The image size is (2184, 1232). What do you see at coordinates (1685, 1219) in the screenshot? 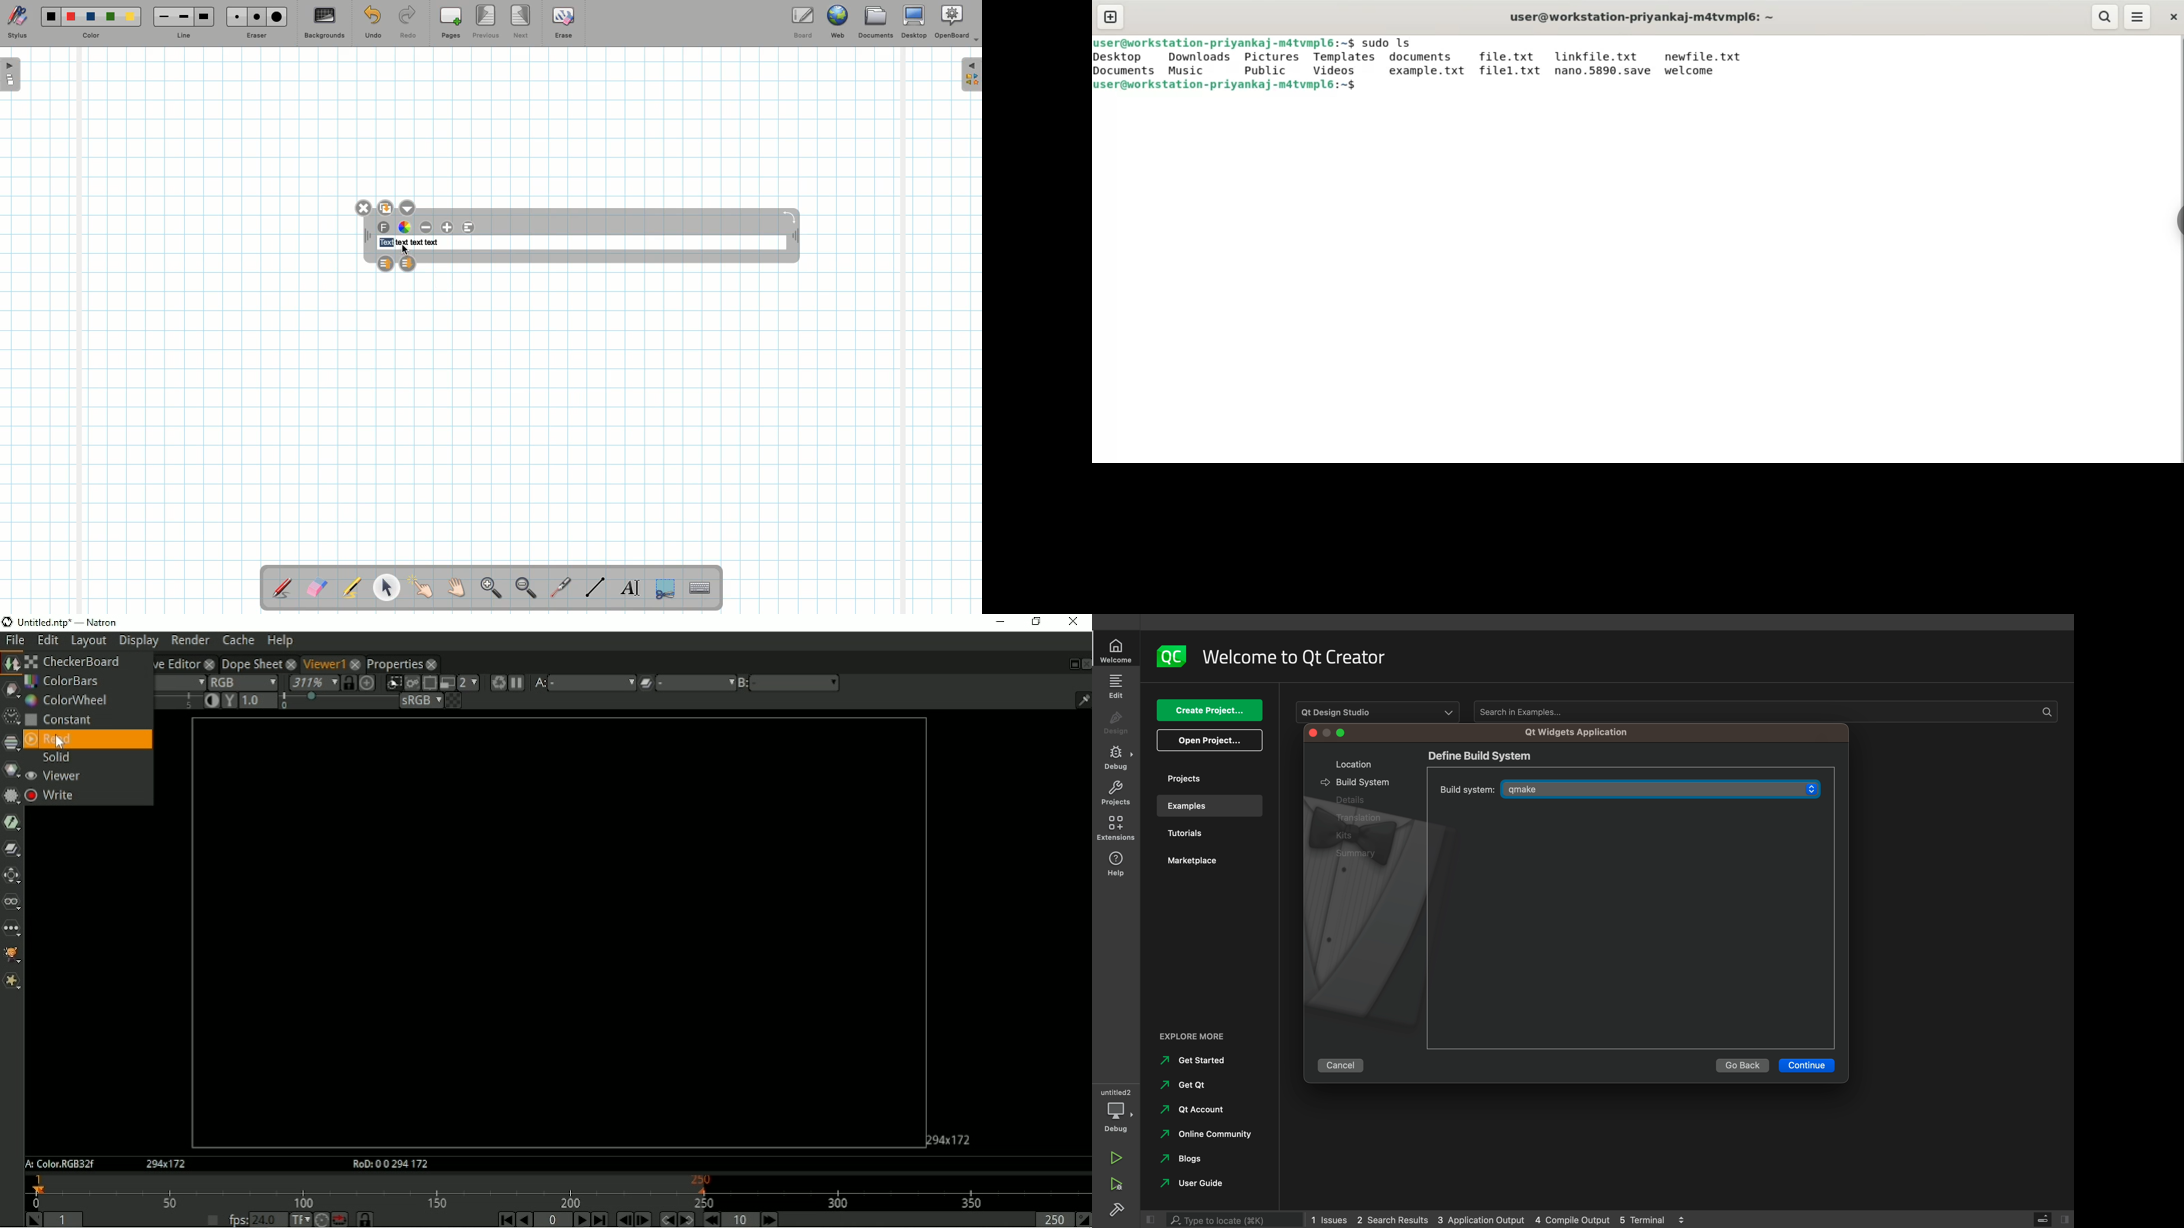
I see `increase/decrease arrows` at bounding box center [1685, 1219].